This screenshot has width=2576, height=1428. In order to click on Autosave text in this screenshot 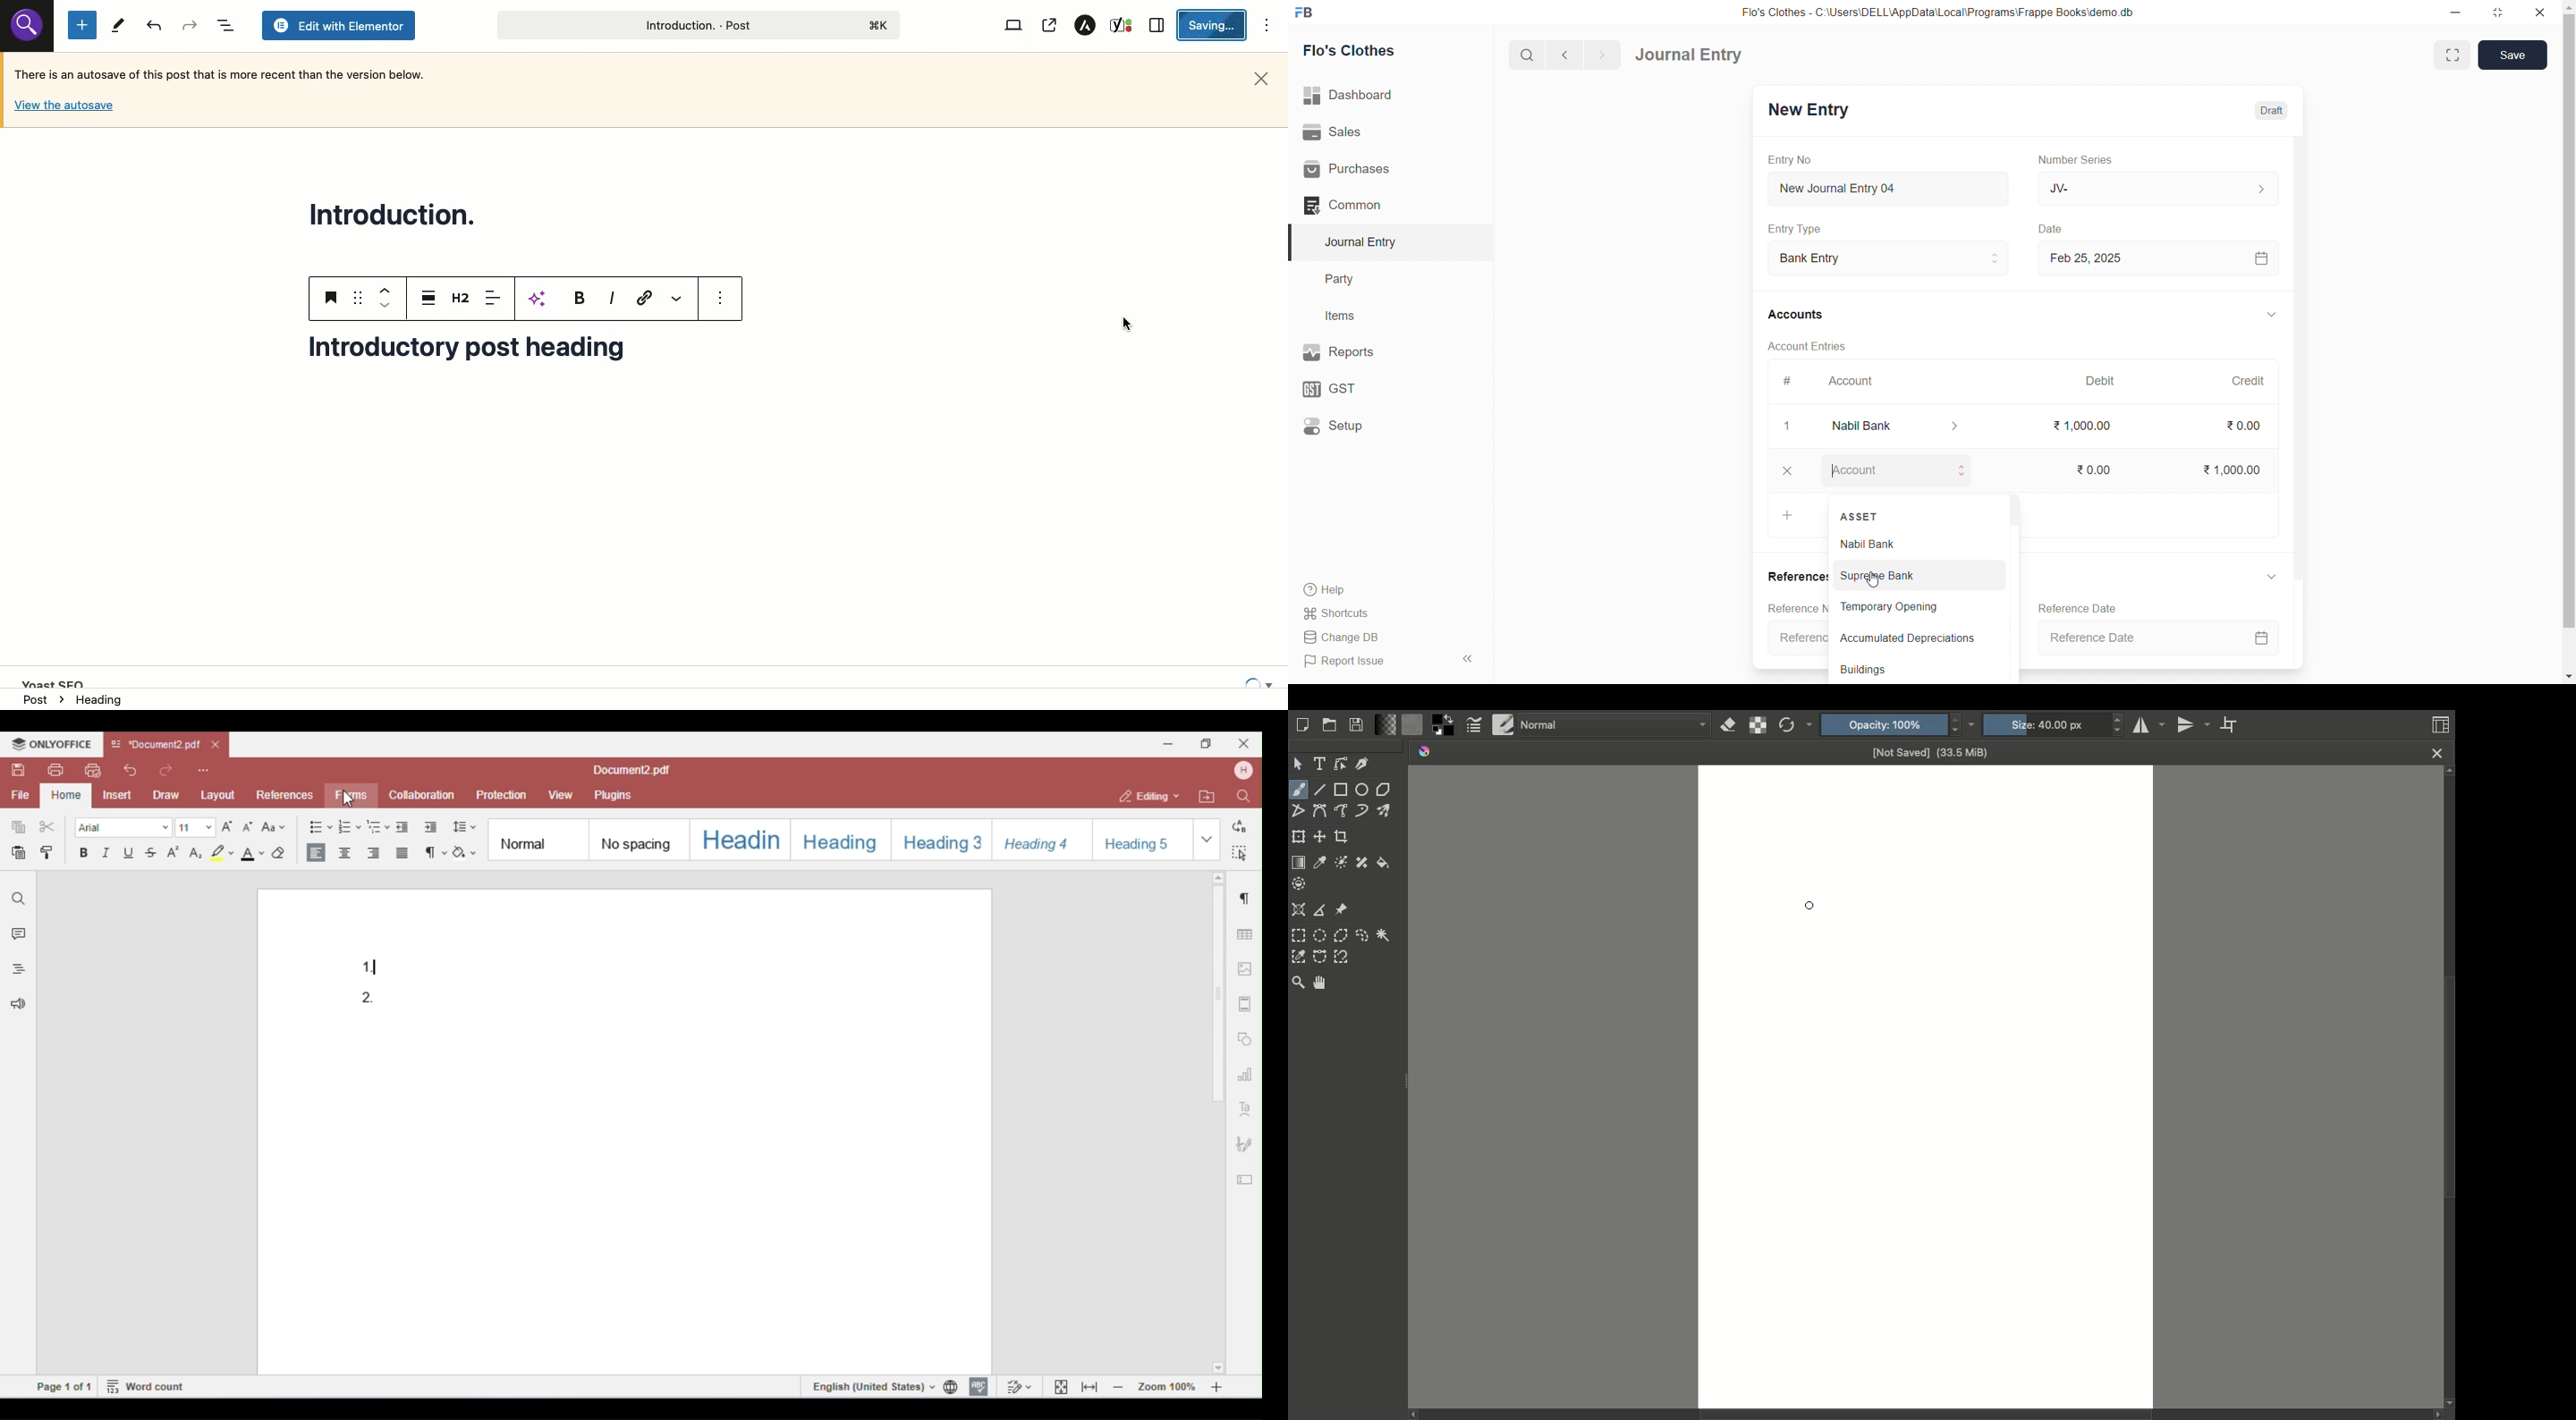, I will do `click(225, 73)`.